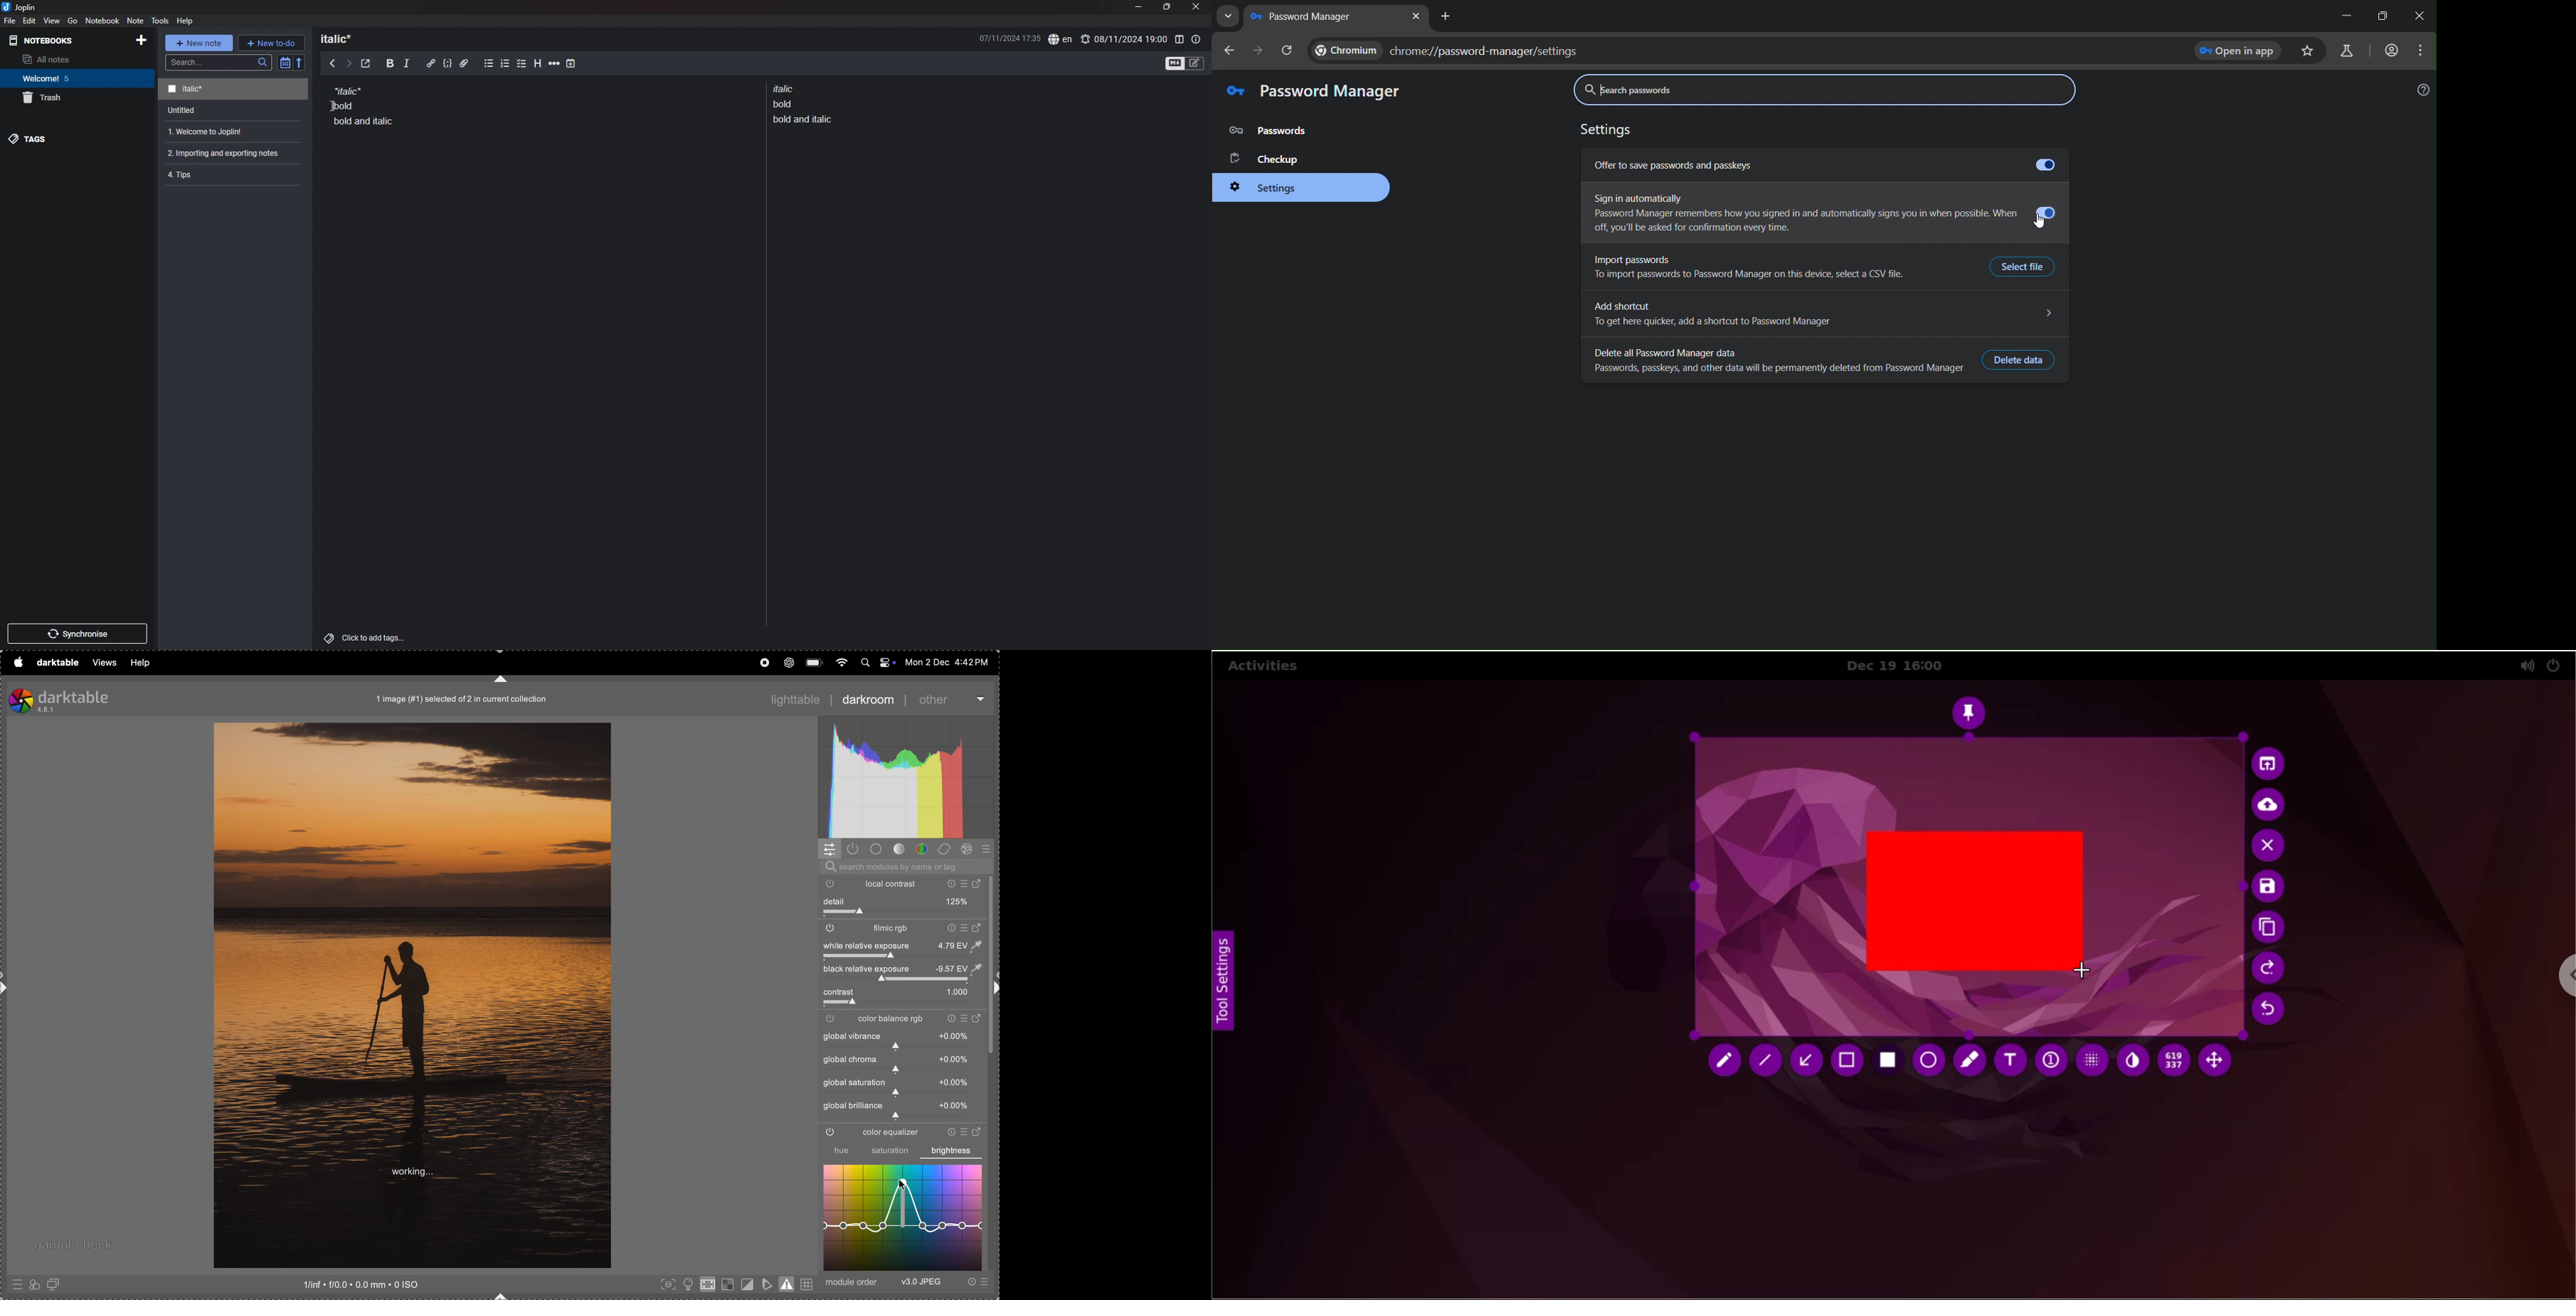  Describe the element at coordinates (134, 20) in the screenshot. I see `note` at that location.